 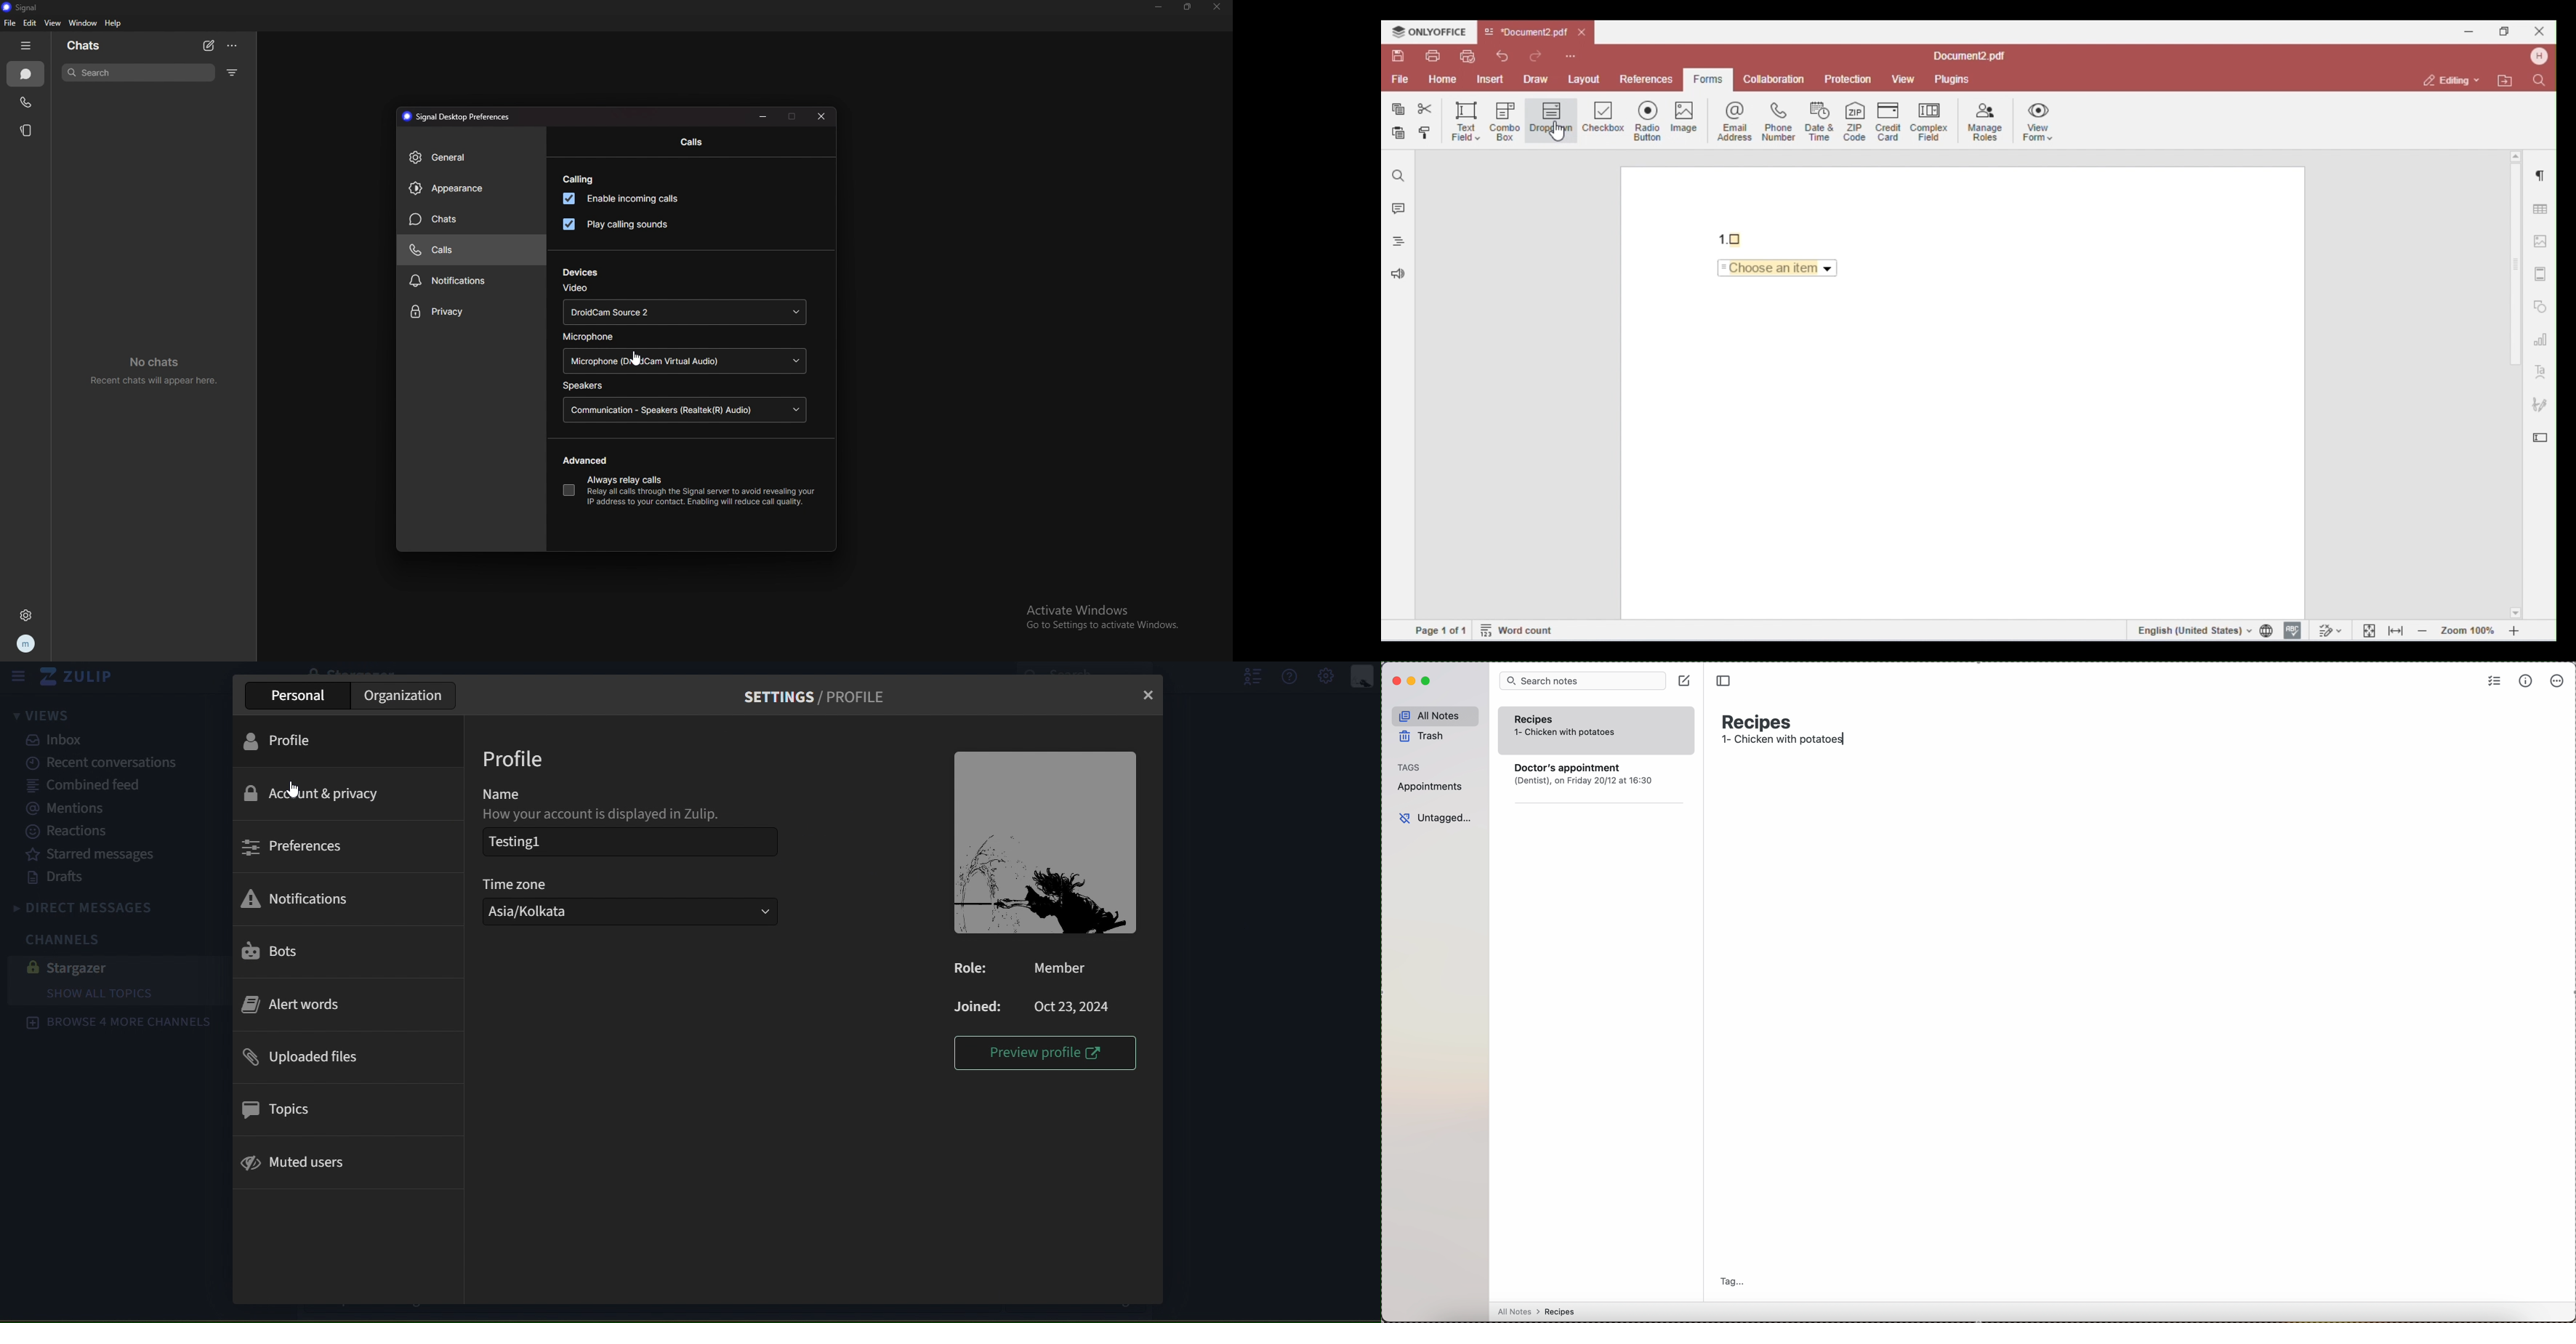 I want to click on uploaded files, so click(x=301, y=1058).